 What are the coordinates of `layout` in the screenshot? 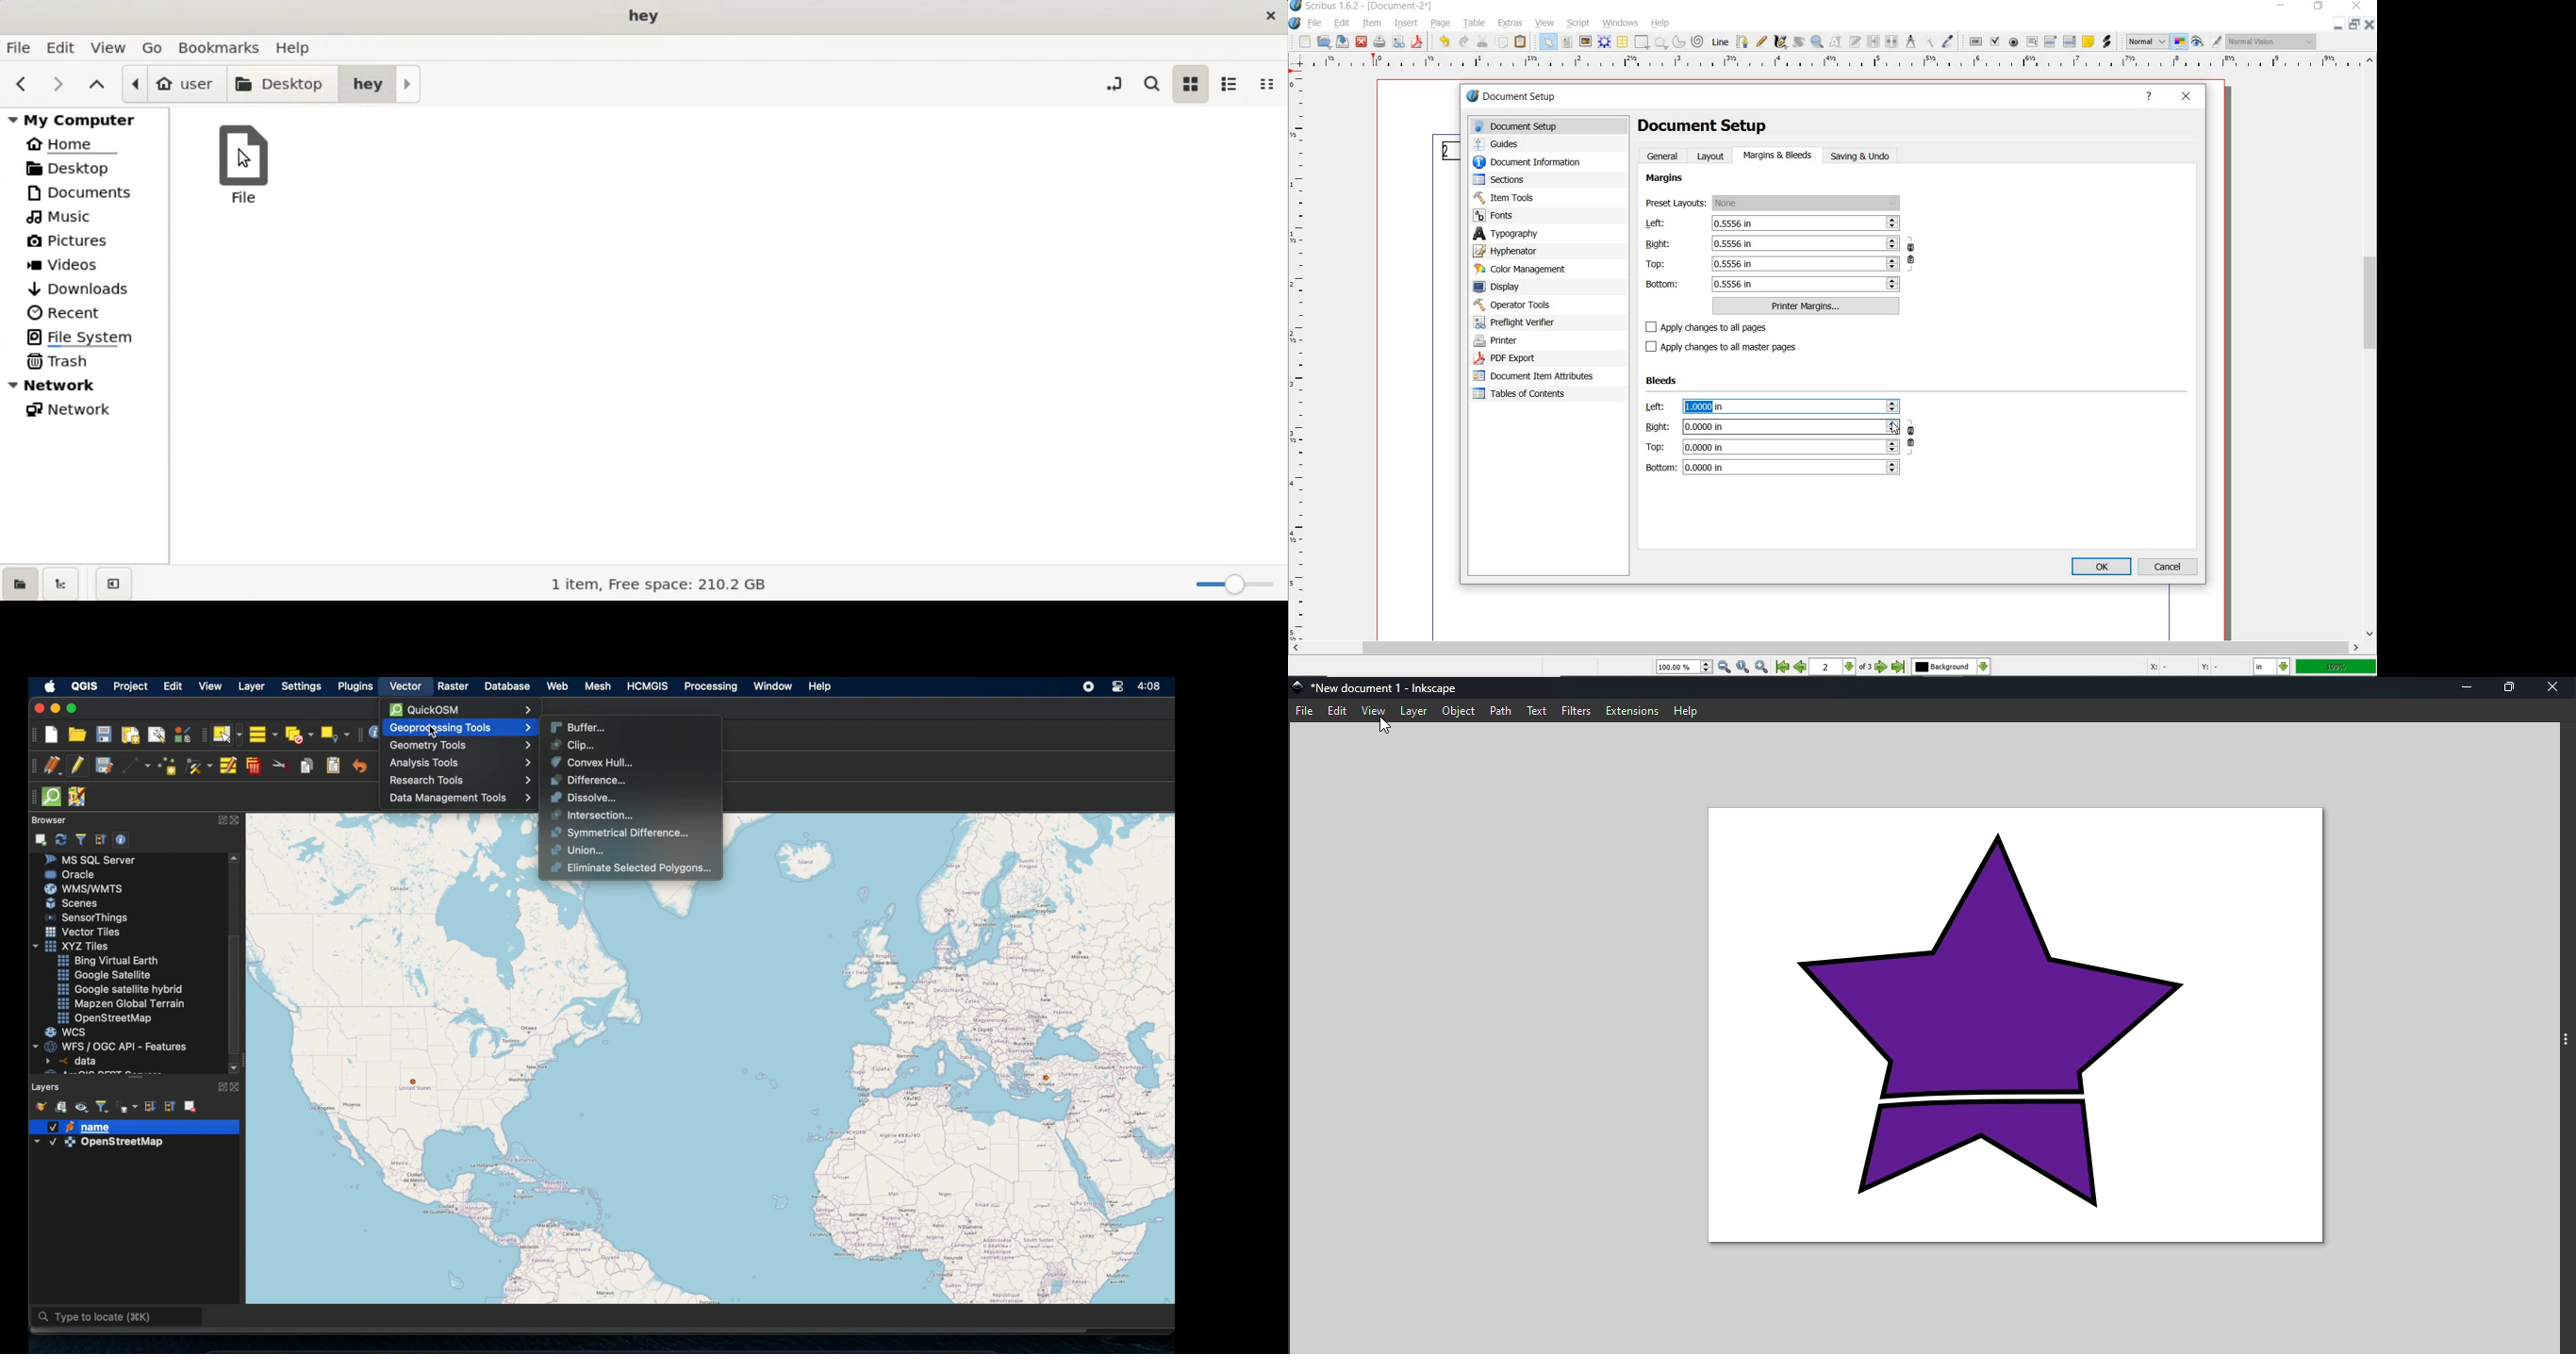 It's located at (1713, 156).